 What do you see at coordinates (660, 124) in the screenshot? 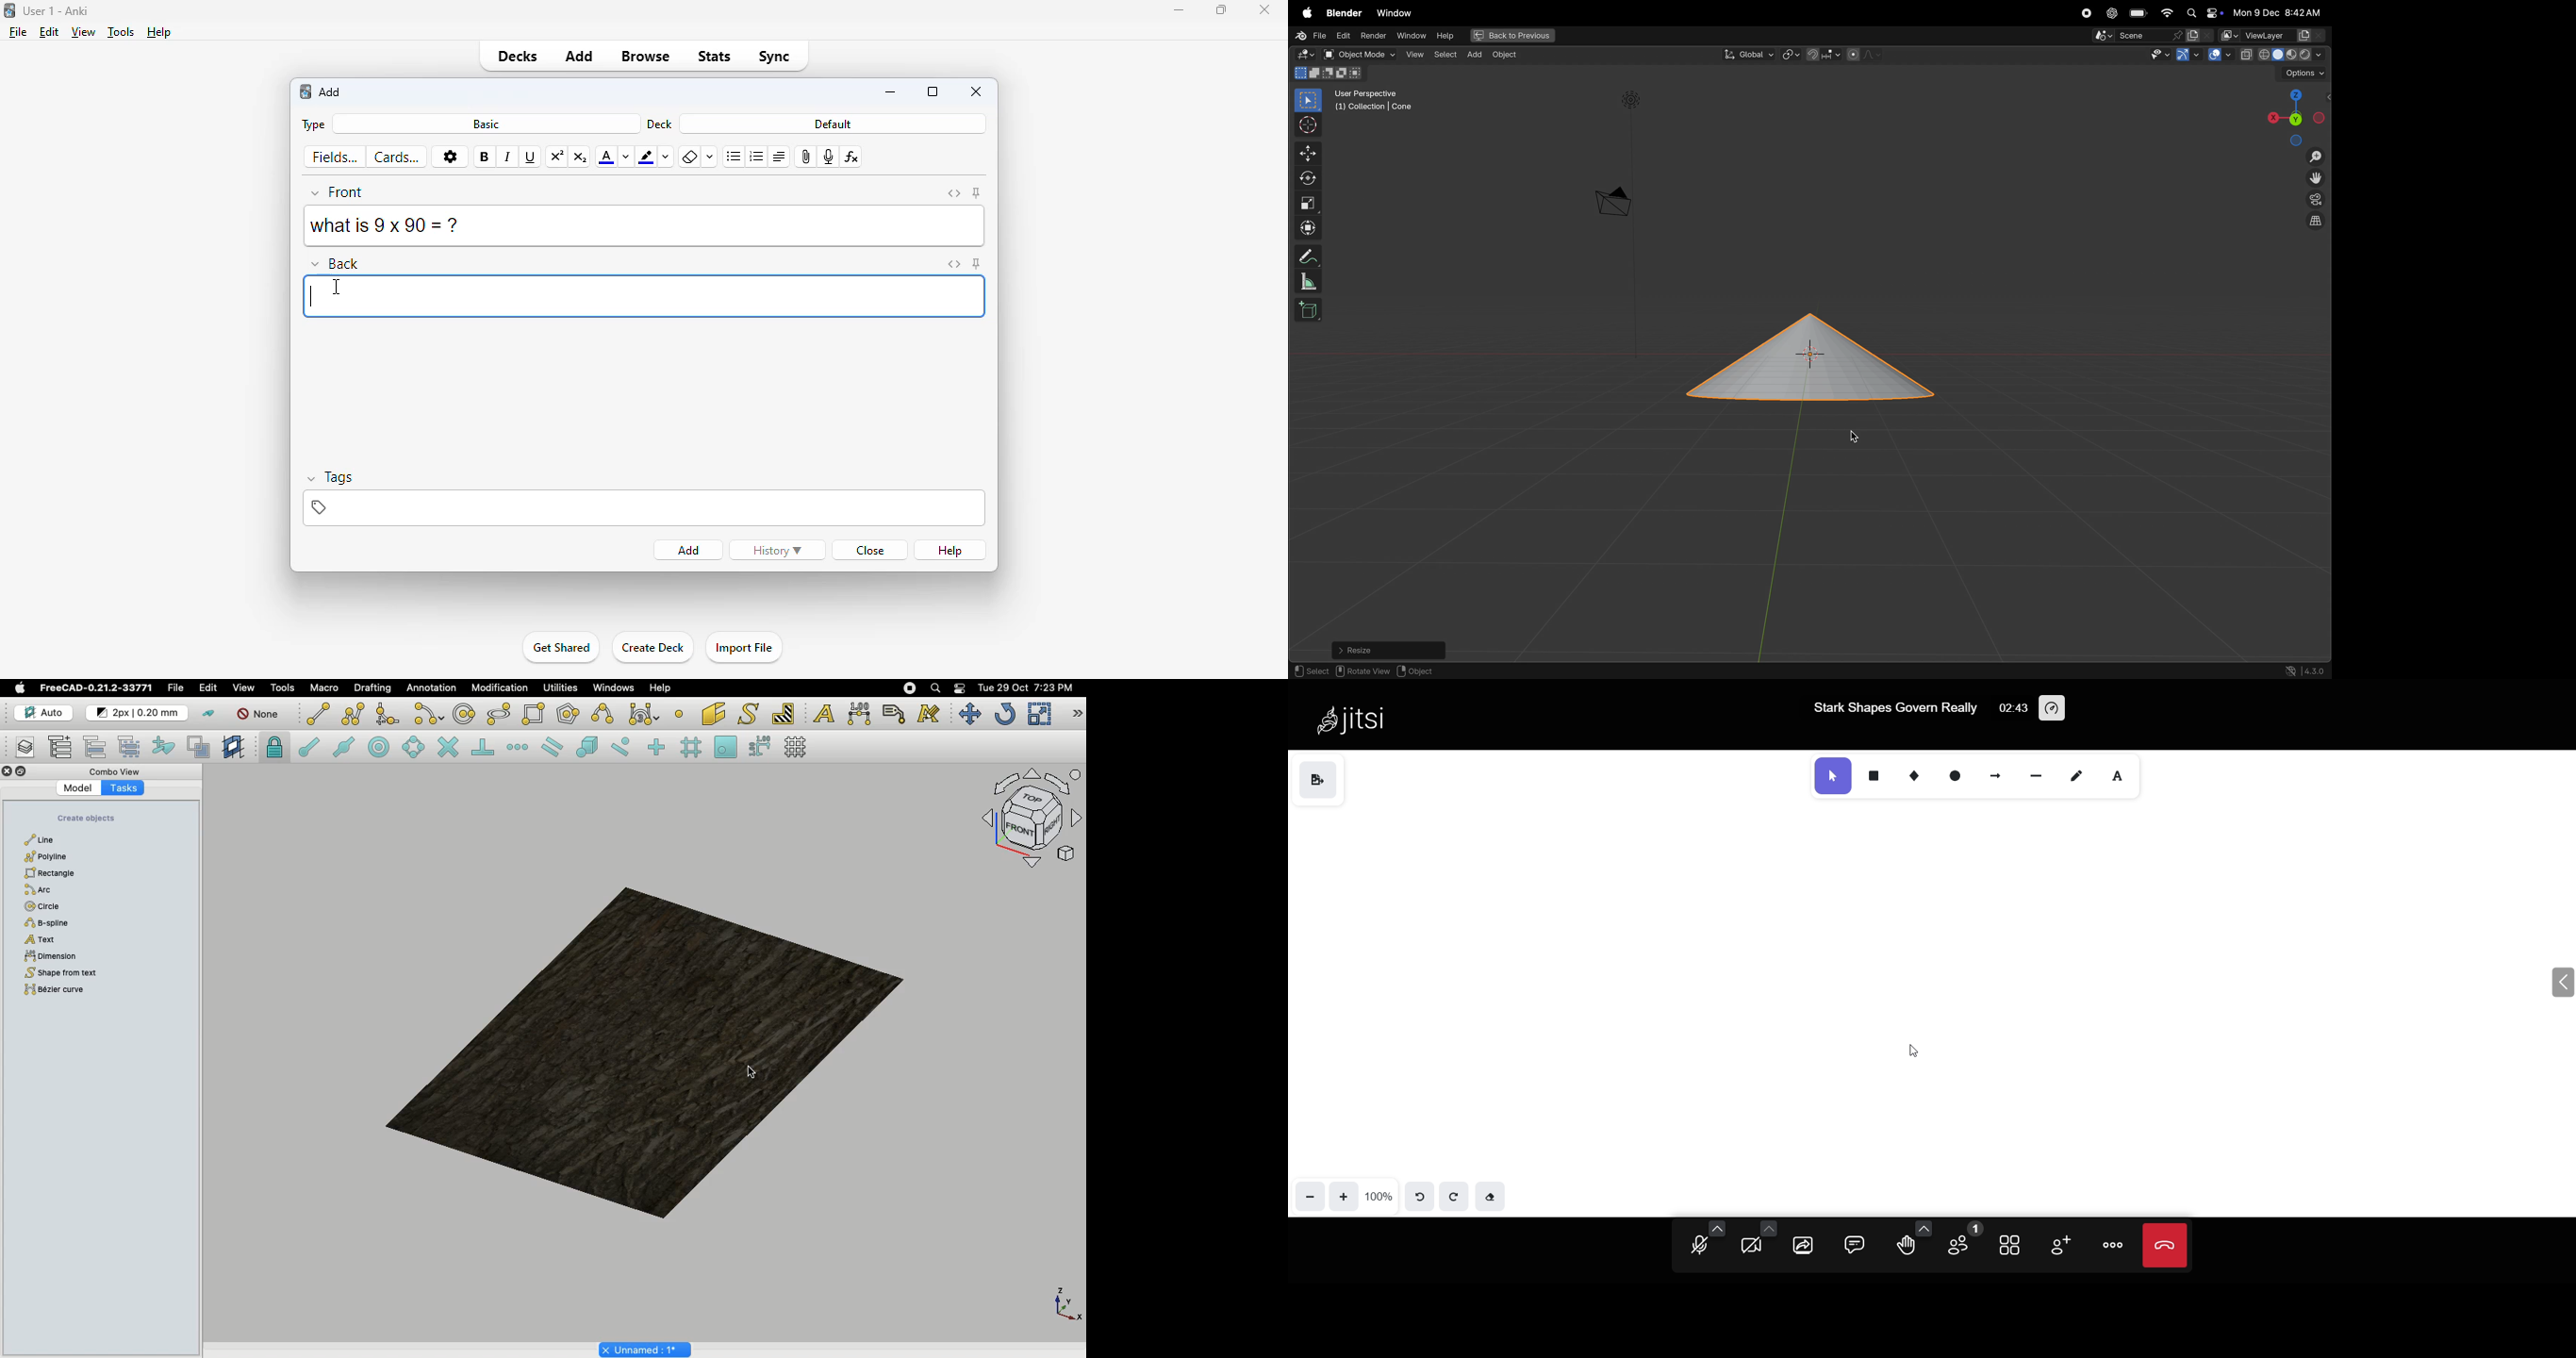
I see `deck` at bounding box center [660, 124].